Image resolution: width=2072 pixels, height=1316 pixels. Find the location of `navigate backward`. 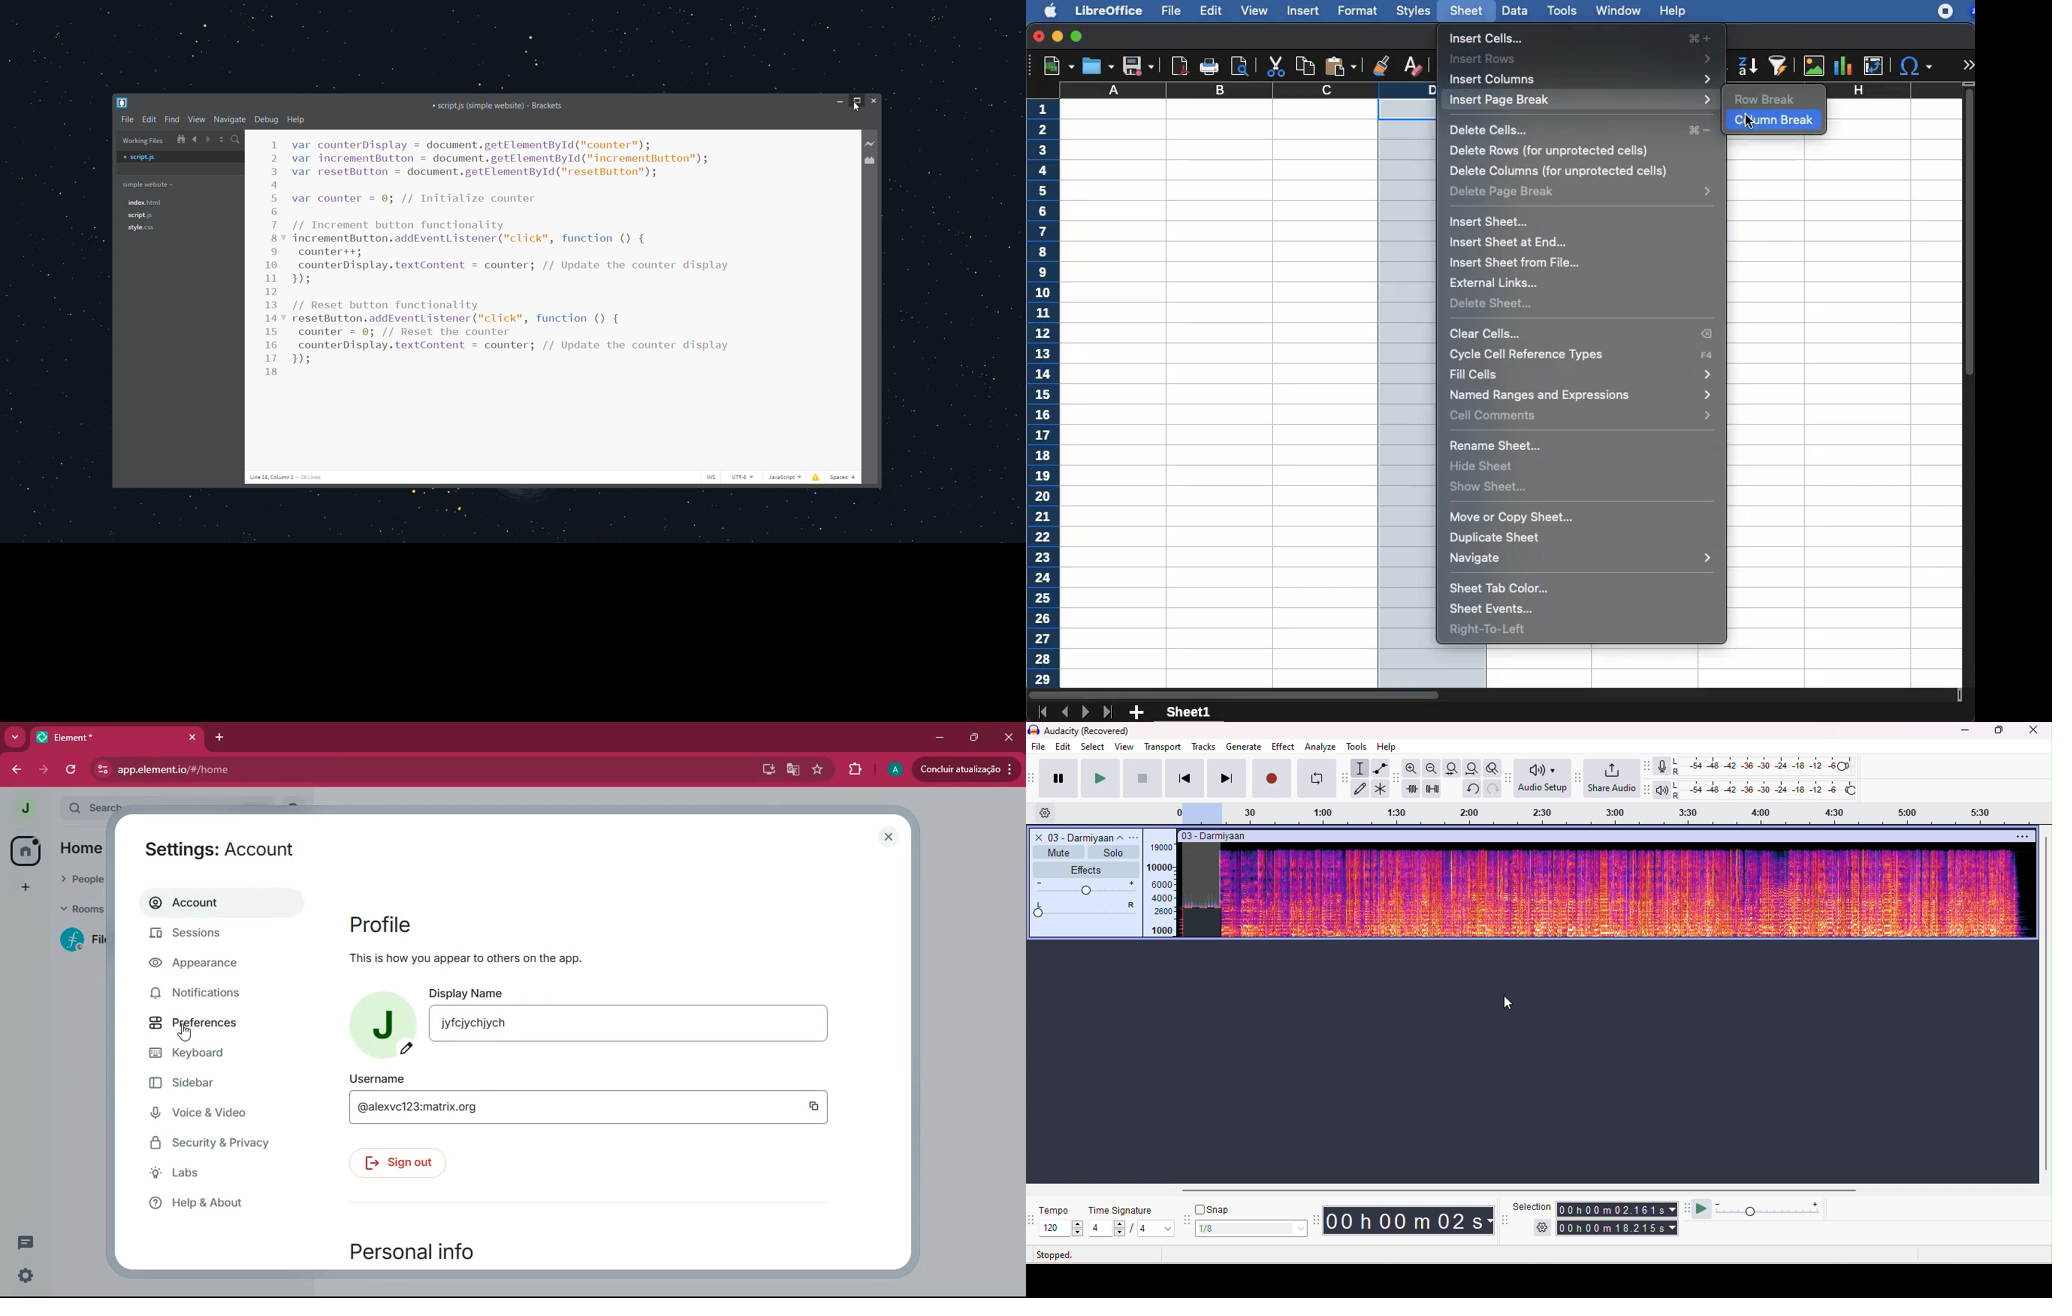

navigate backward is located at coordinates (195, 139).